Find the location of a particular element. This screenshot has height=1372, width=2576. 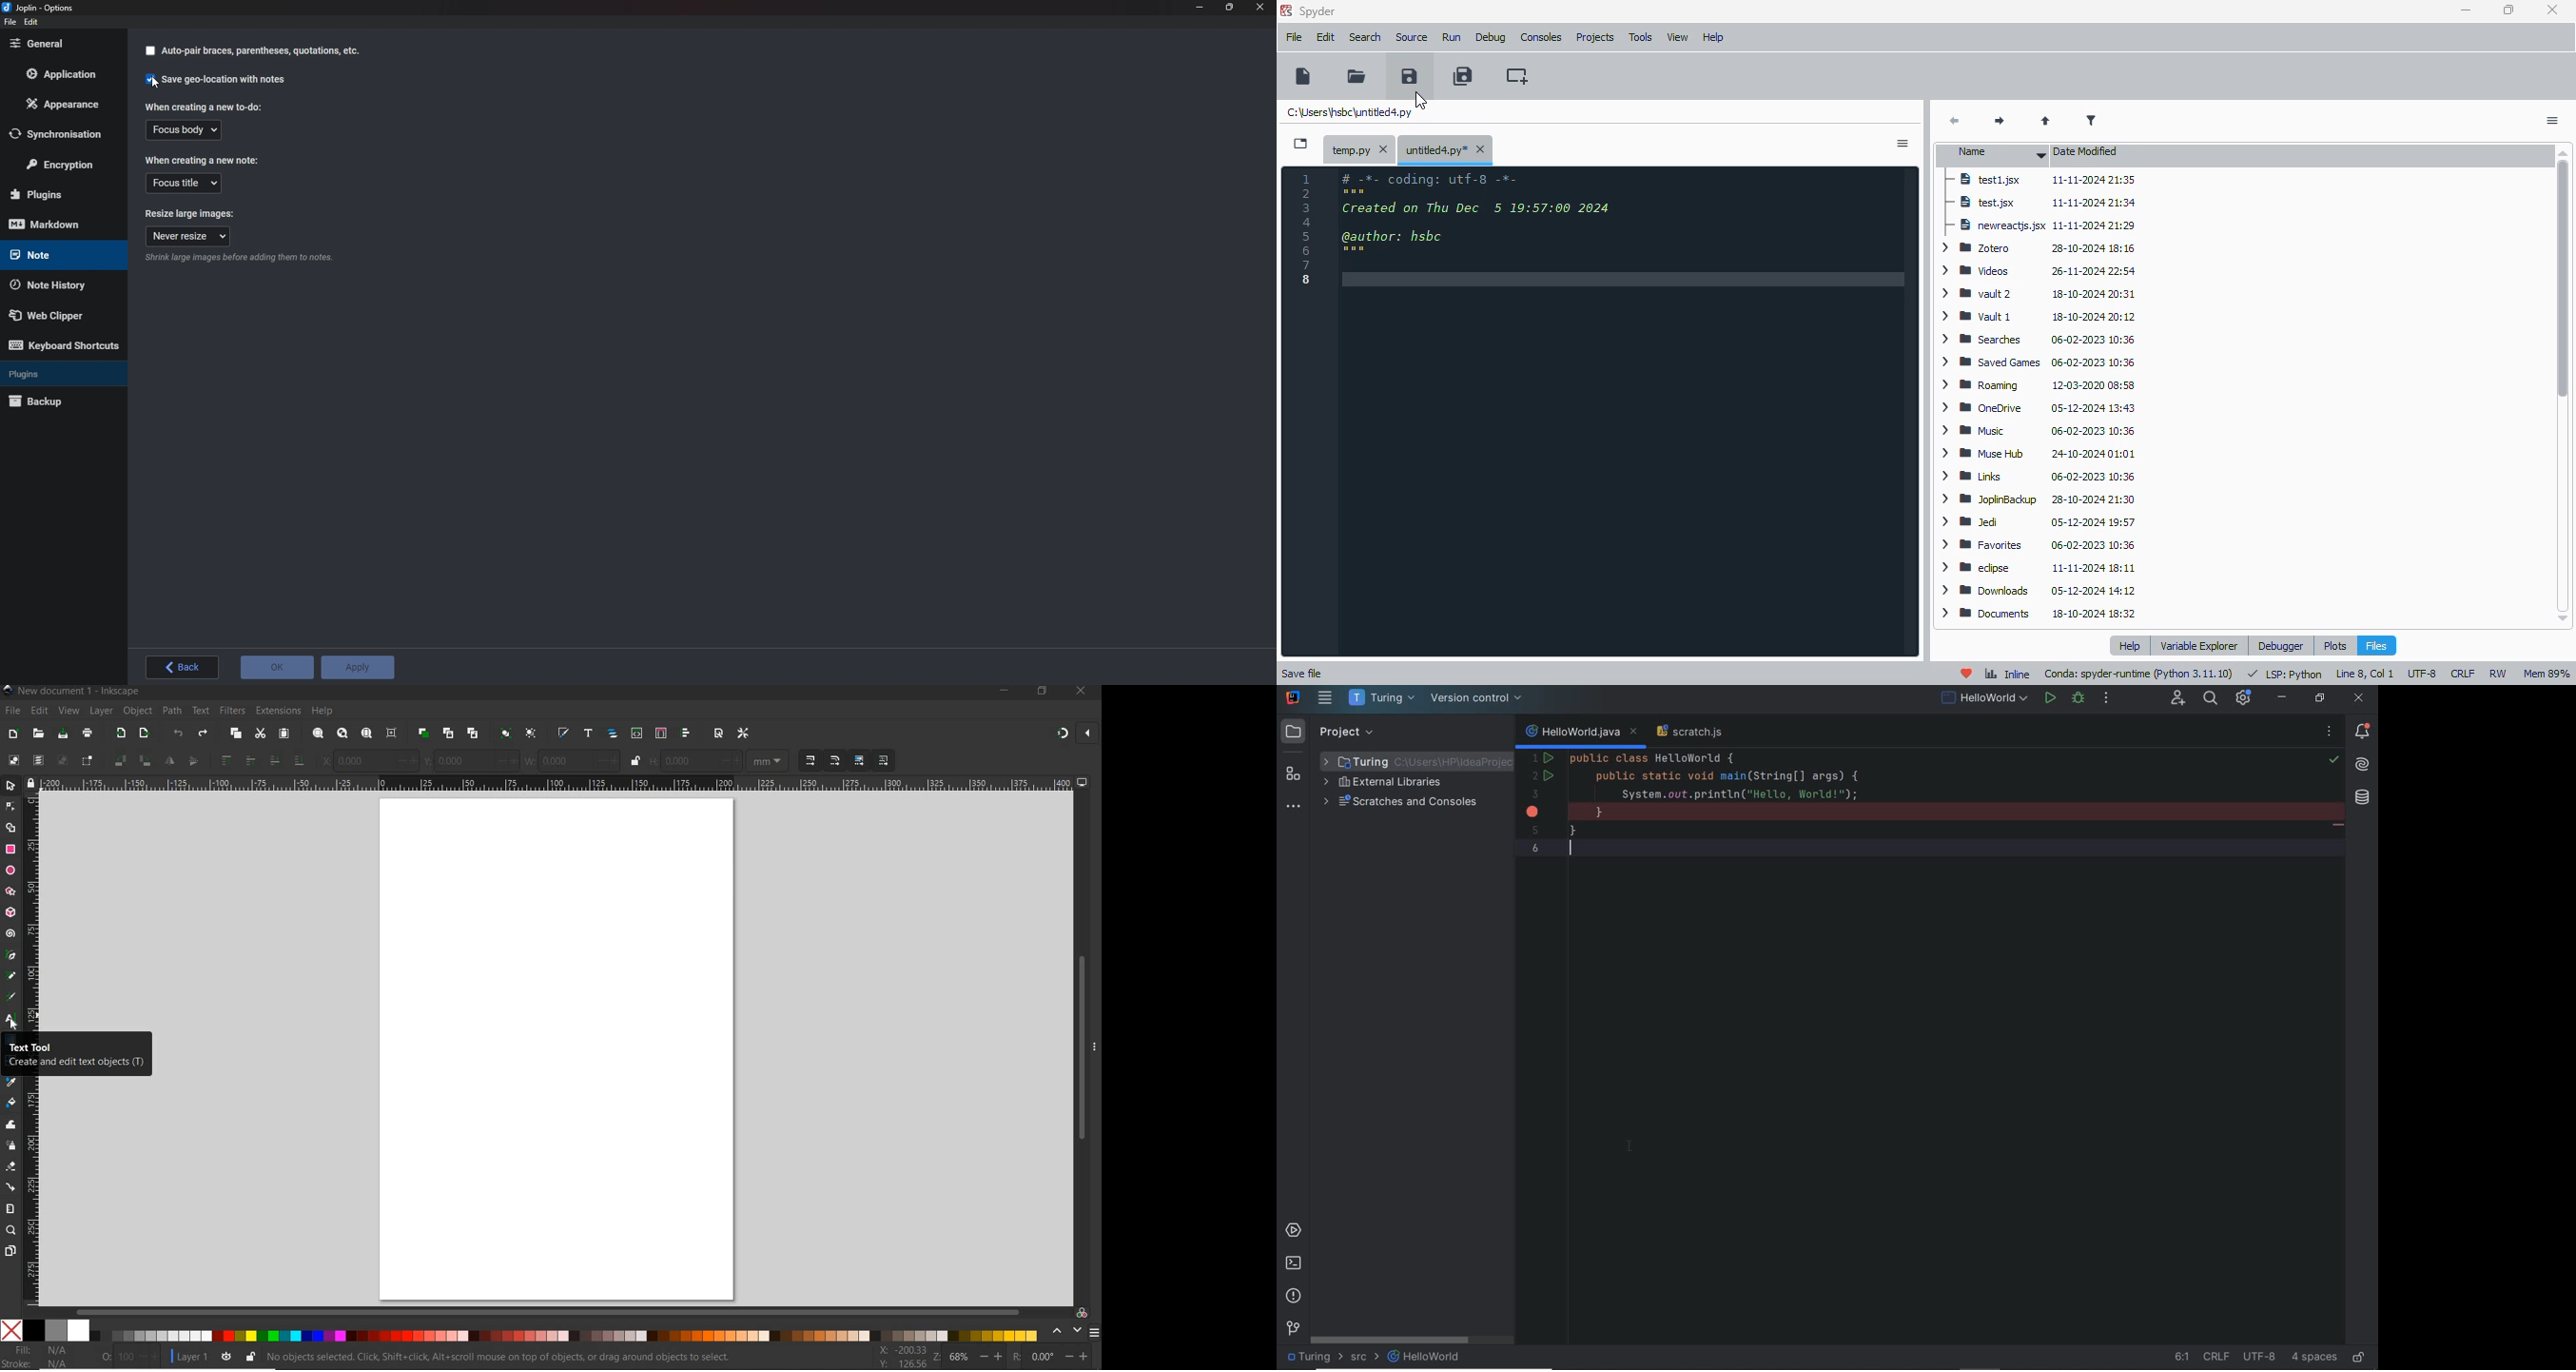

file name is located at coordinates (1423, 1358).